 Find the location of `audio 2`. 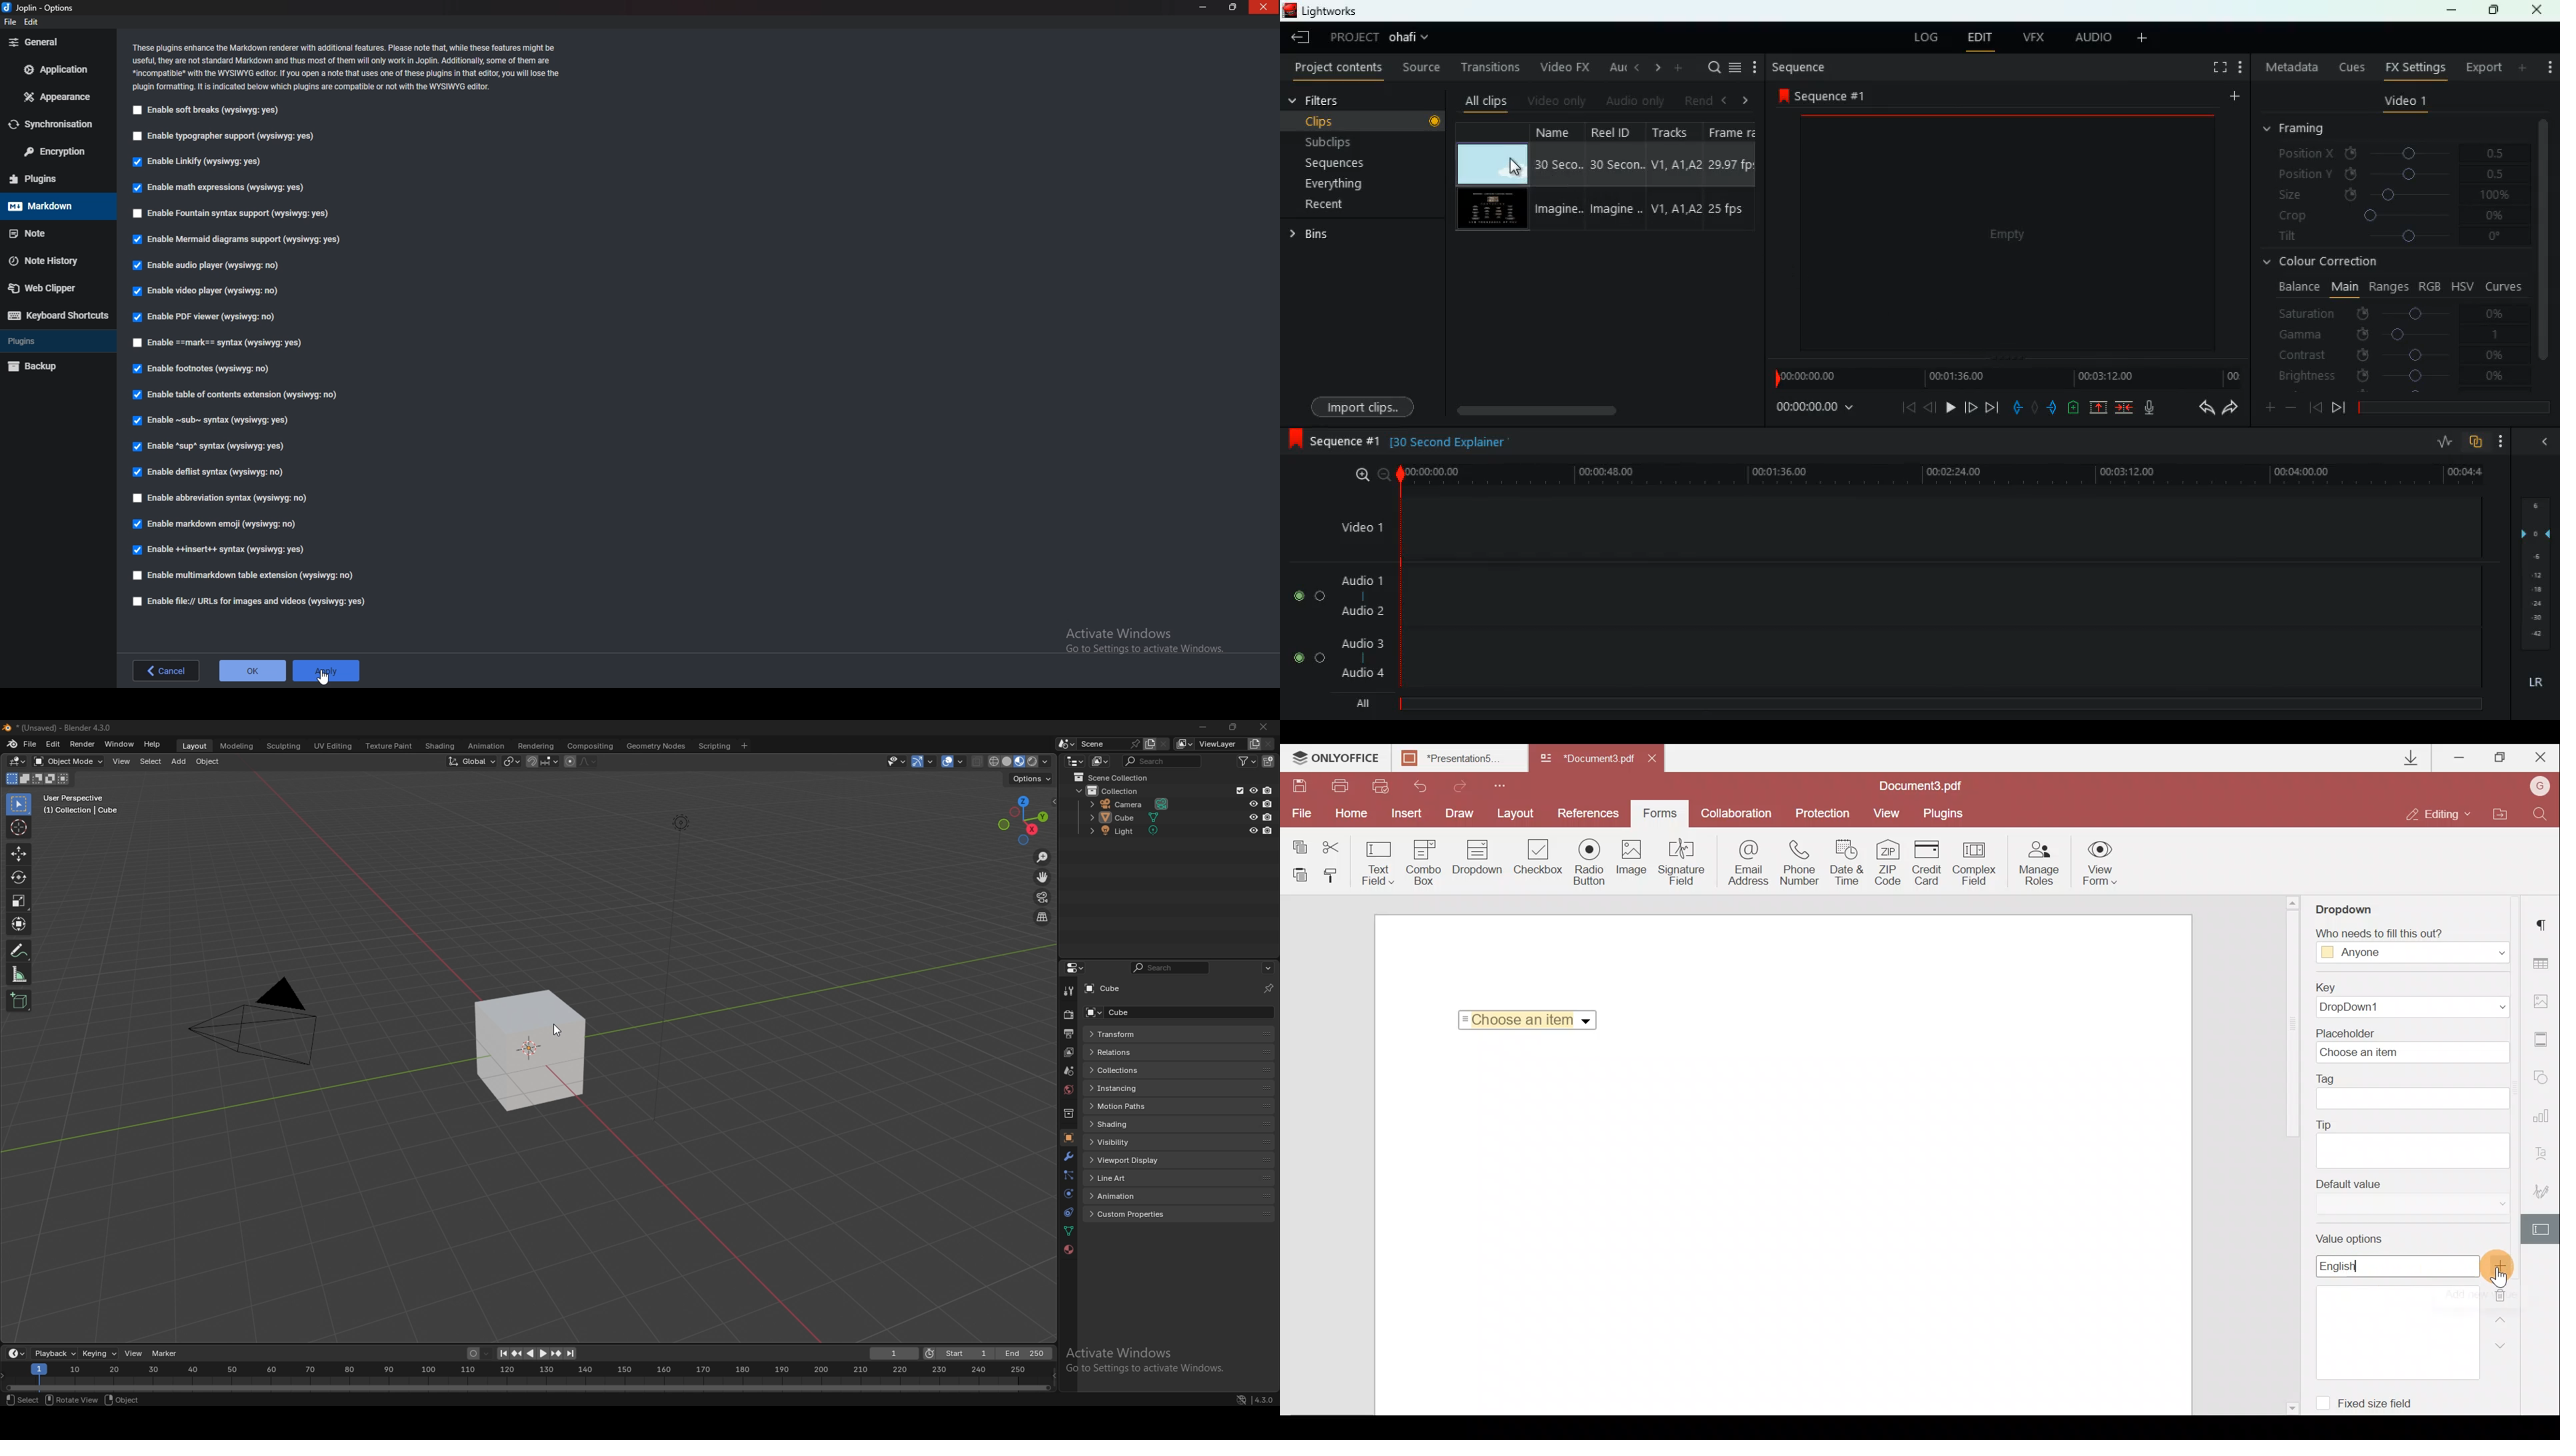

audio 2 is located at coordinates (1360, 611).